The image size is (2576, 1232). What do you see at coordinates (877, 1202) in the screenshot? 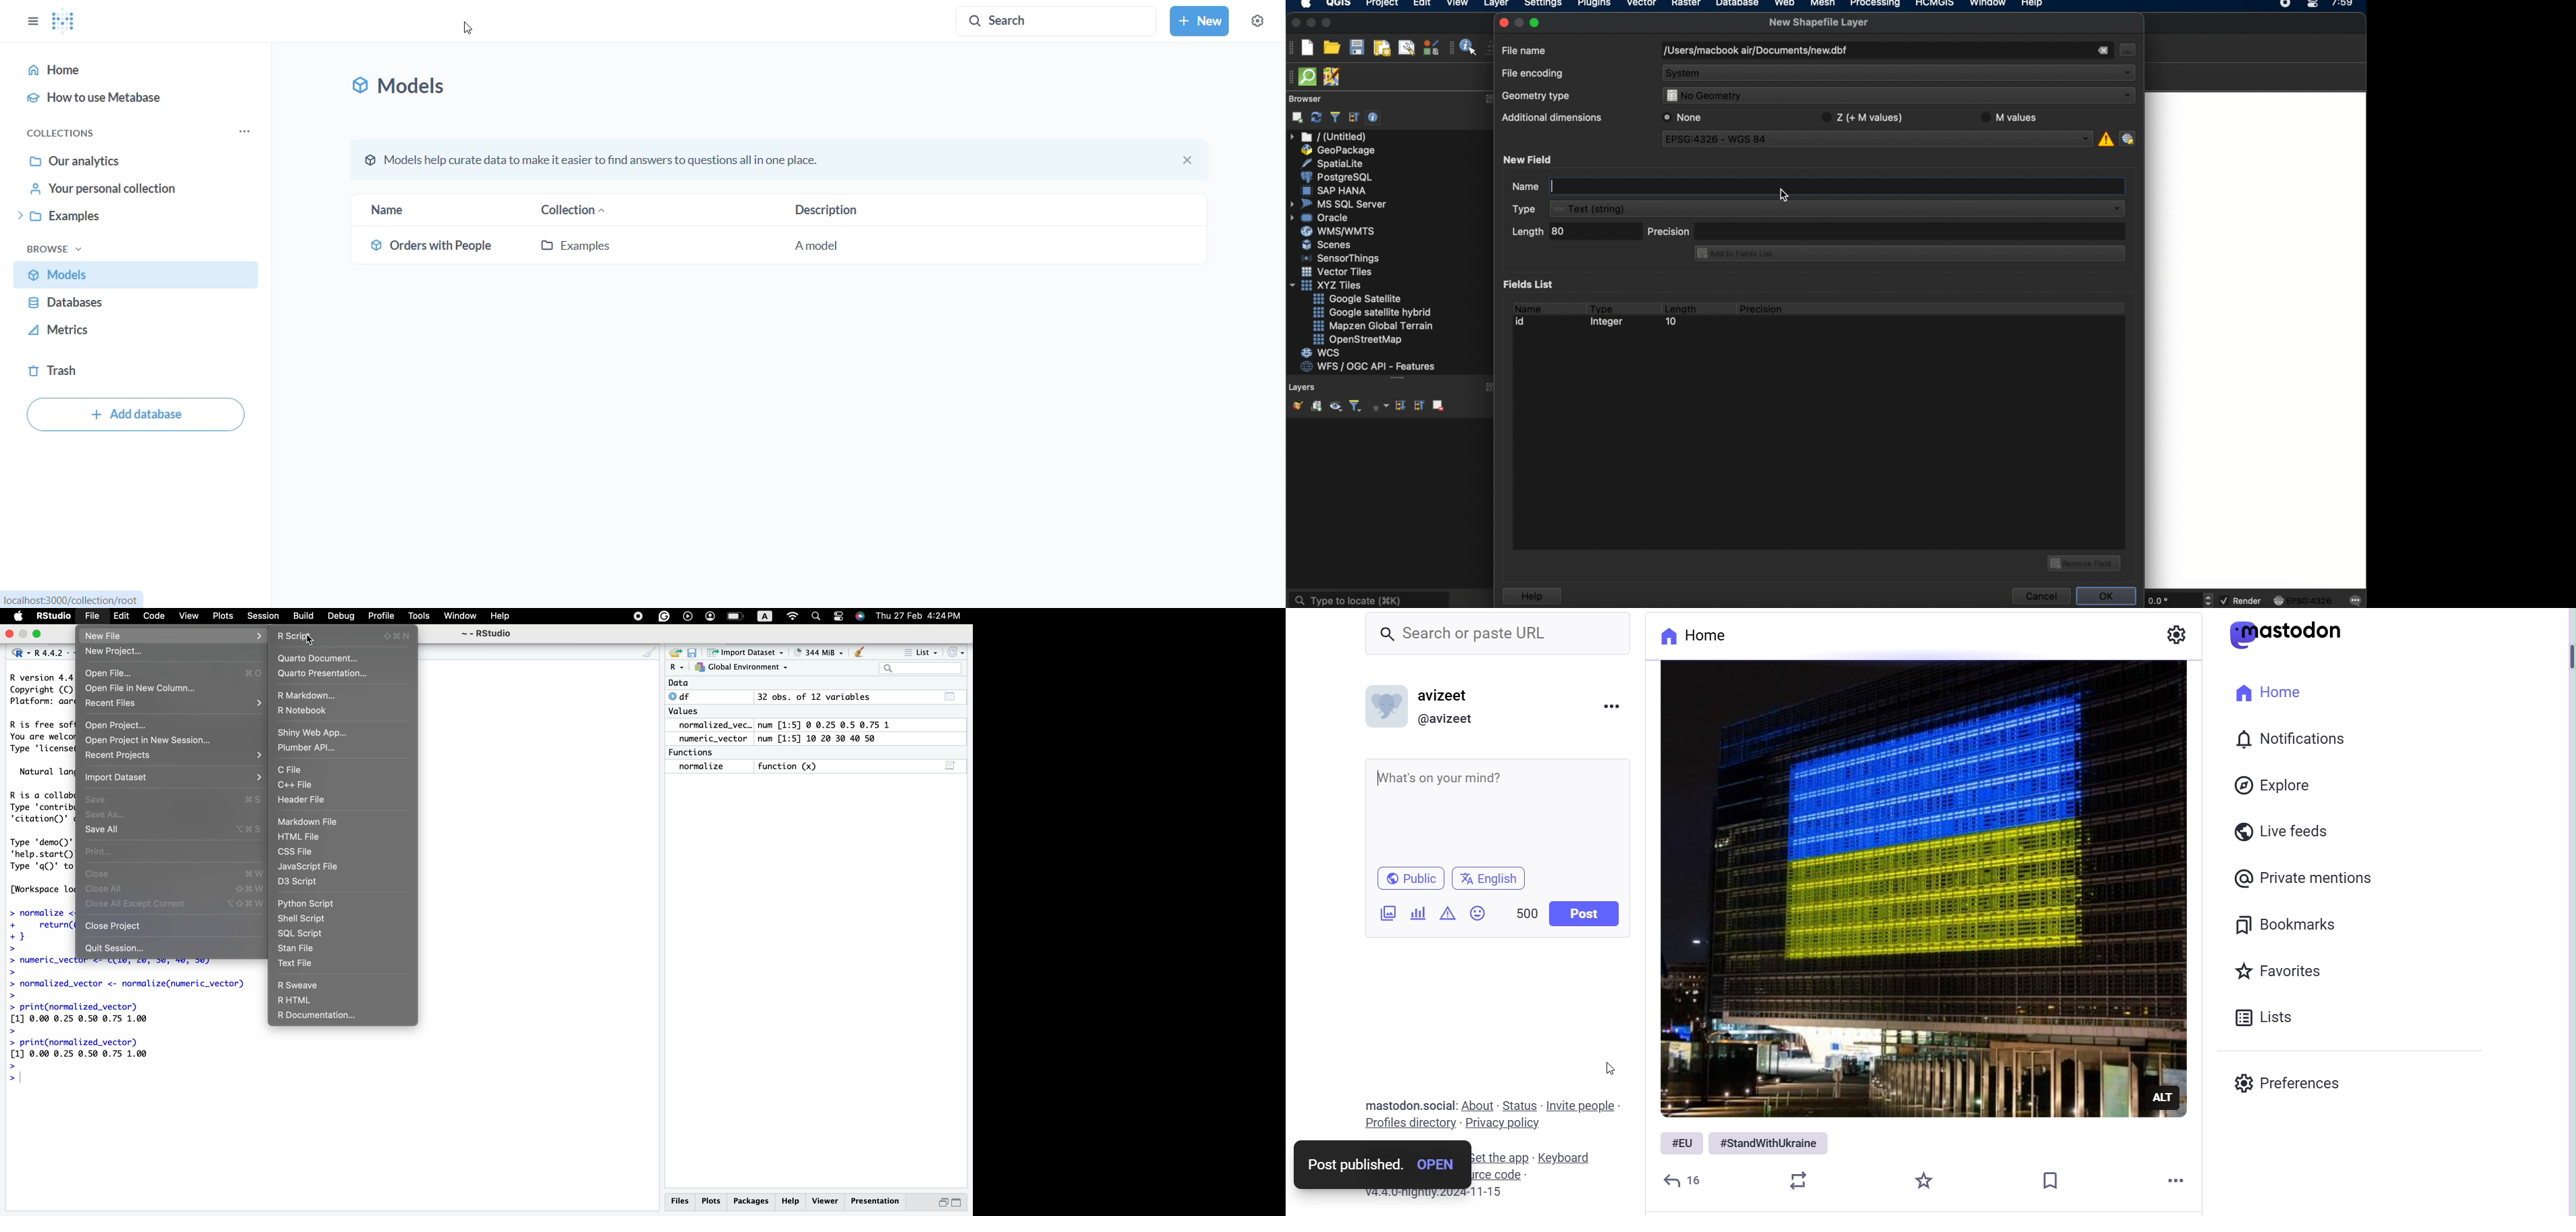
I see `Presentation` at bounding box center [877, 1202].